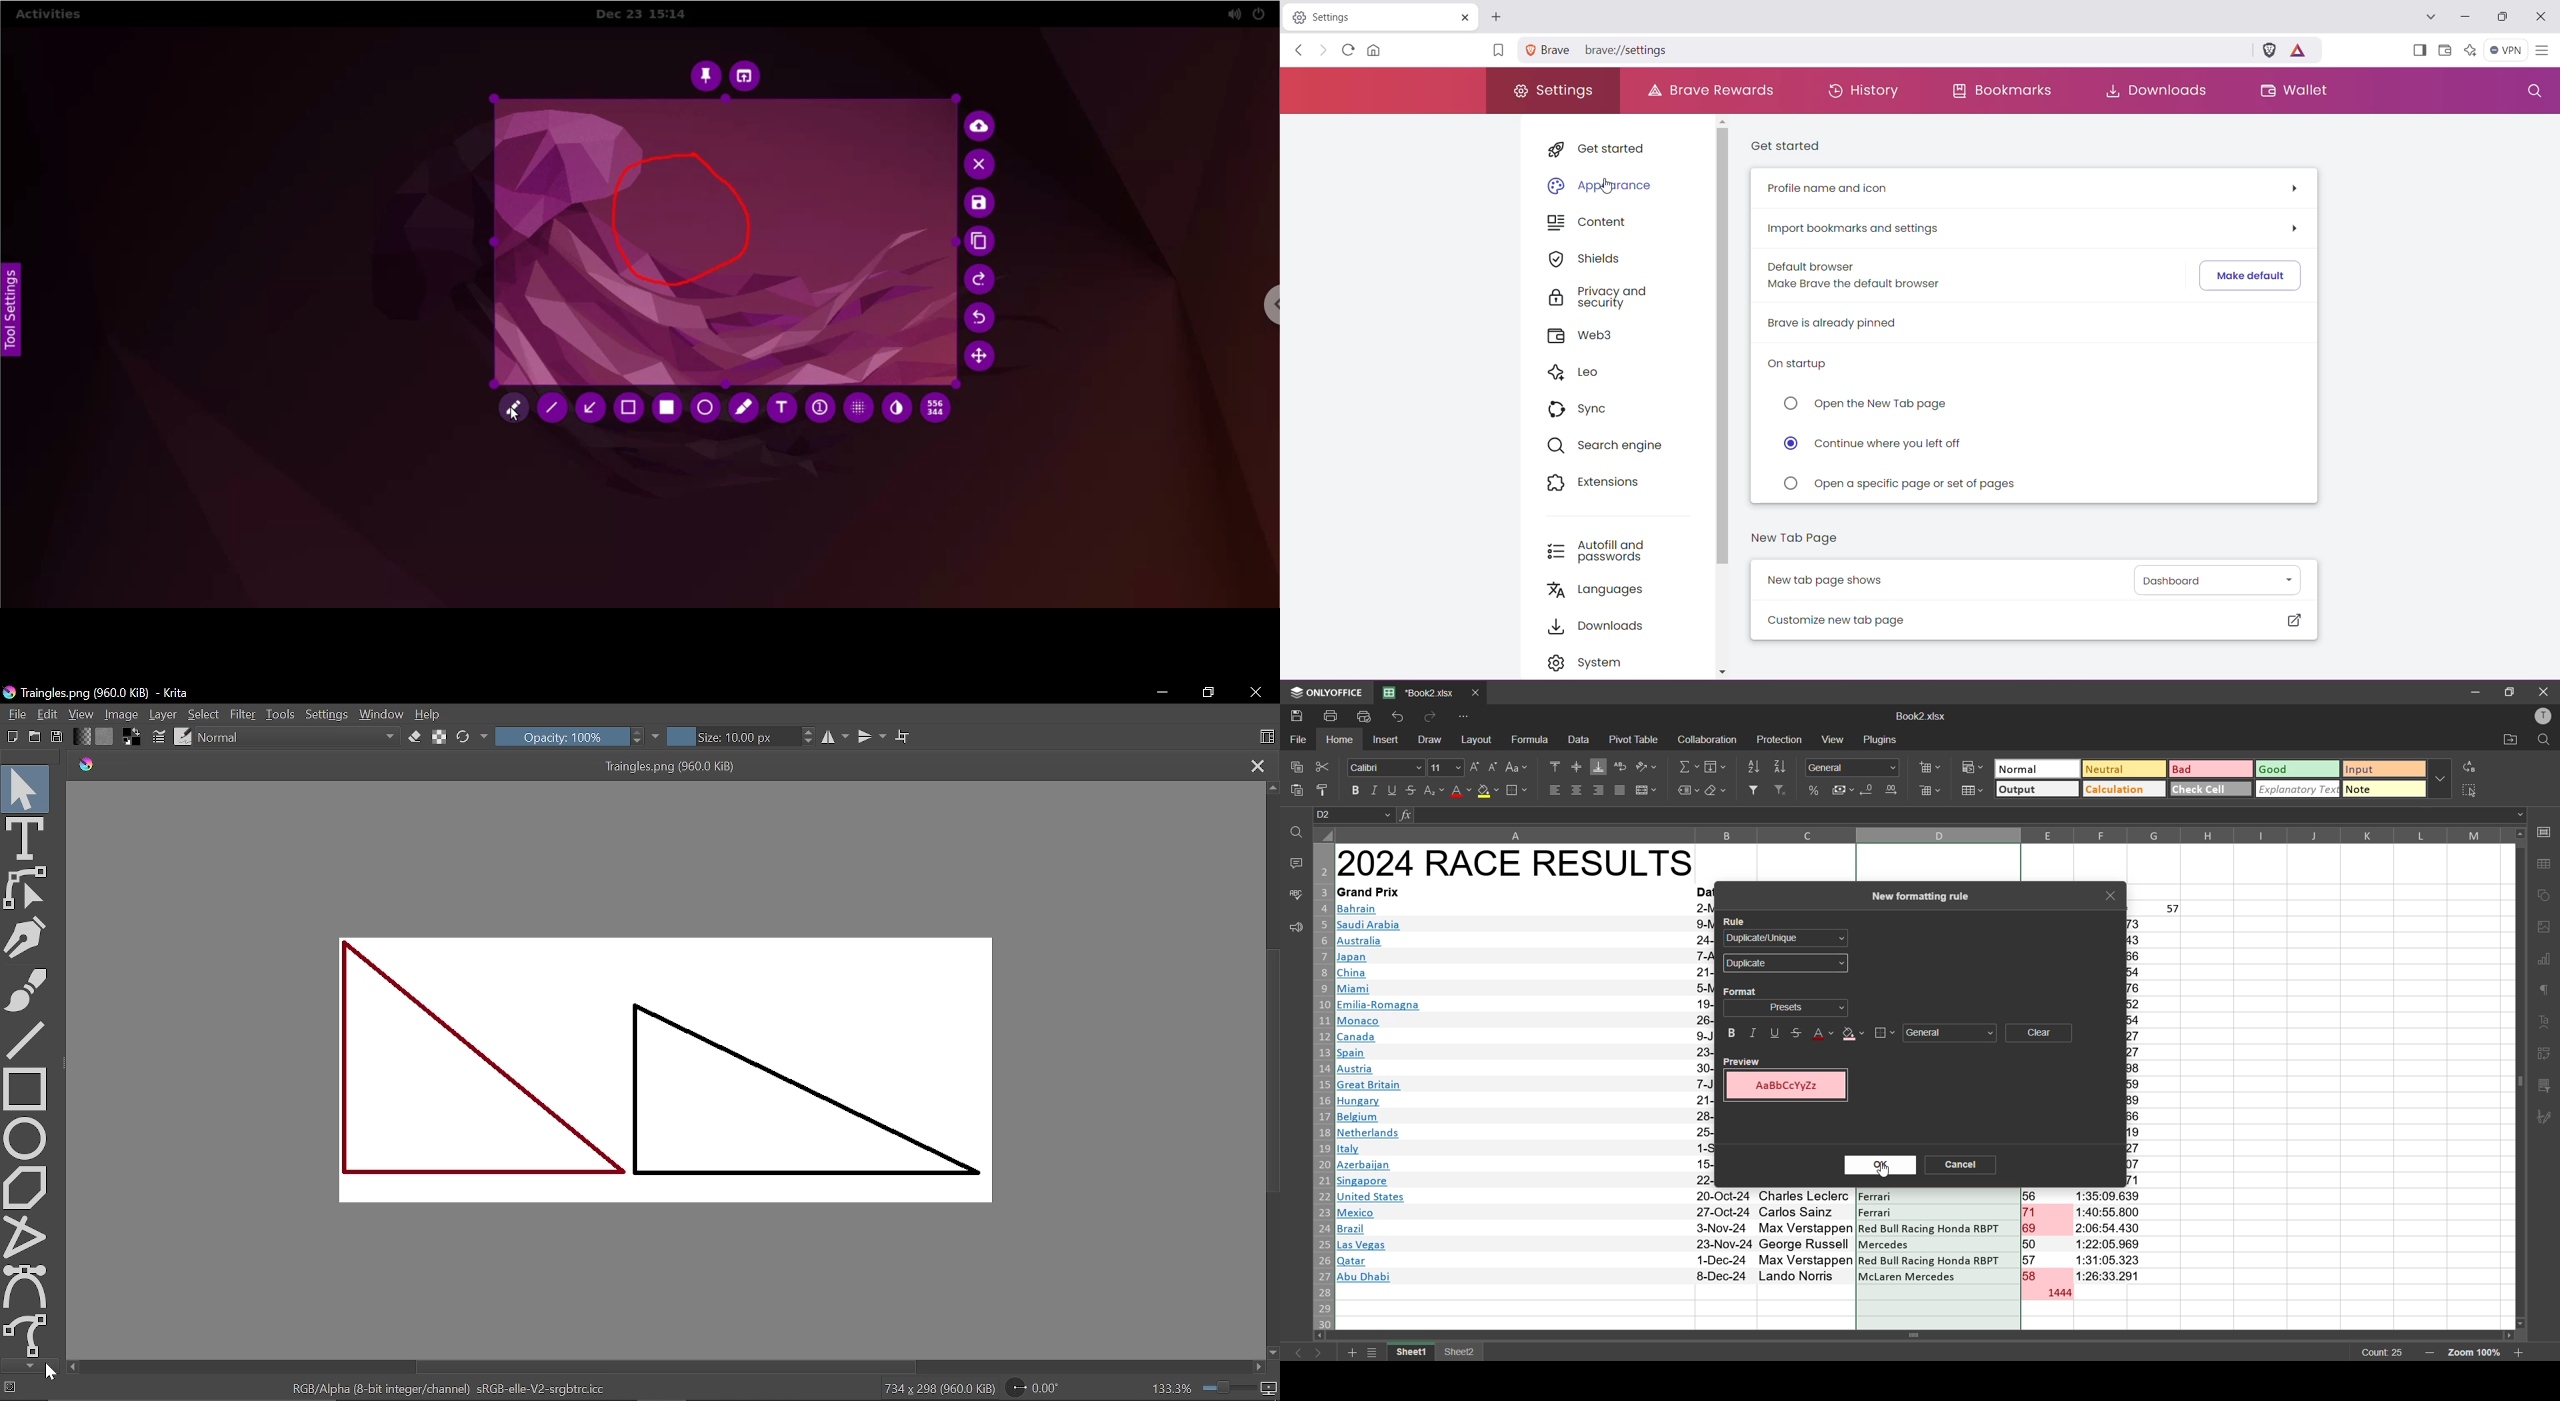  What do you see at coordinates (1581, 337) in the screenshot?
I see `Web3` at bounding box center [1581, 337].